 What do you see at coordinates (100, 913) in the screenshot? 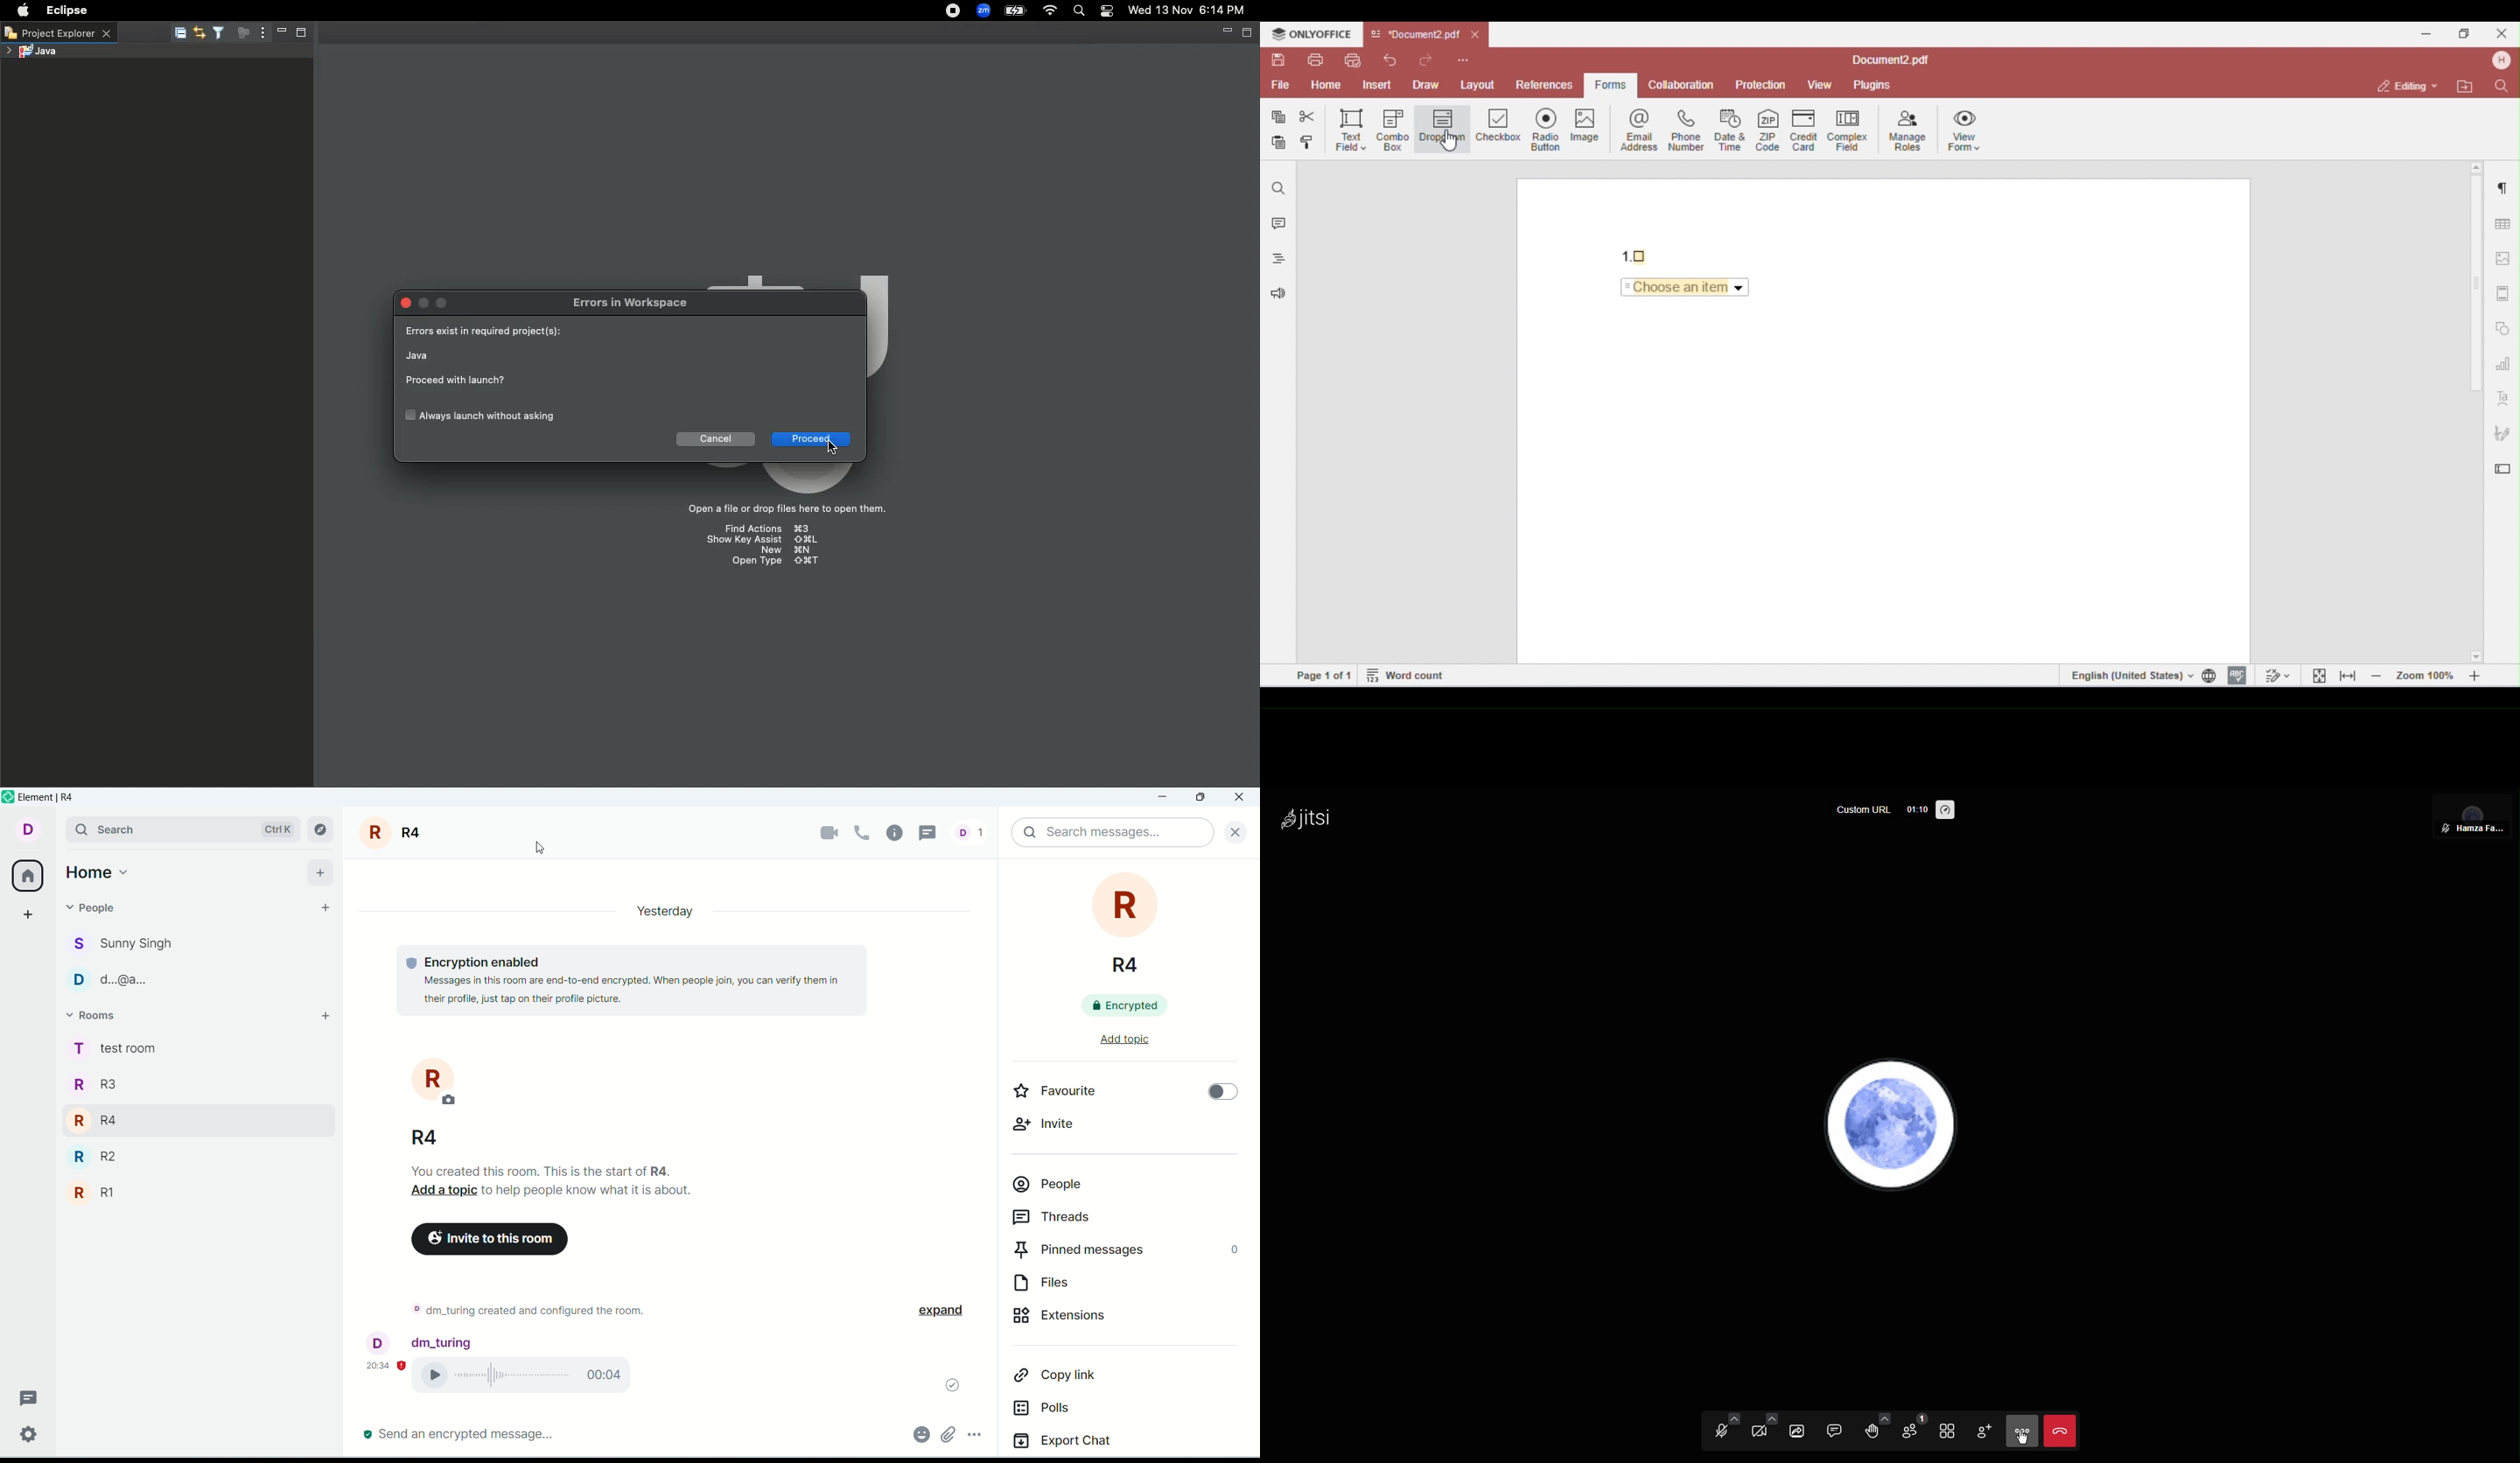
I see `people` at bounding box center [100, 913].